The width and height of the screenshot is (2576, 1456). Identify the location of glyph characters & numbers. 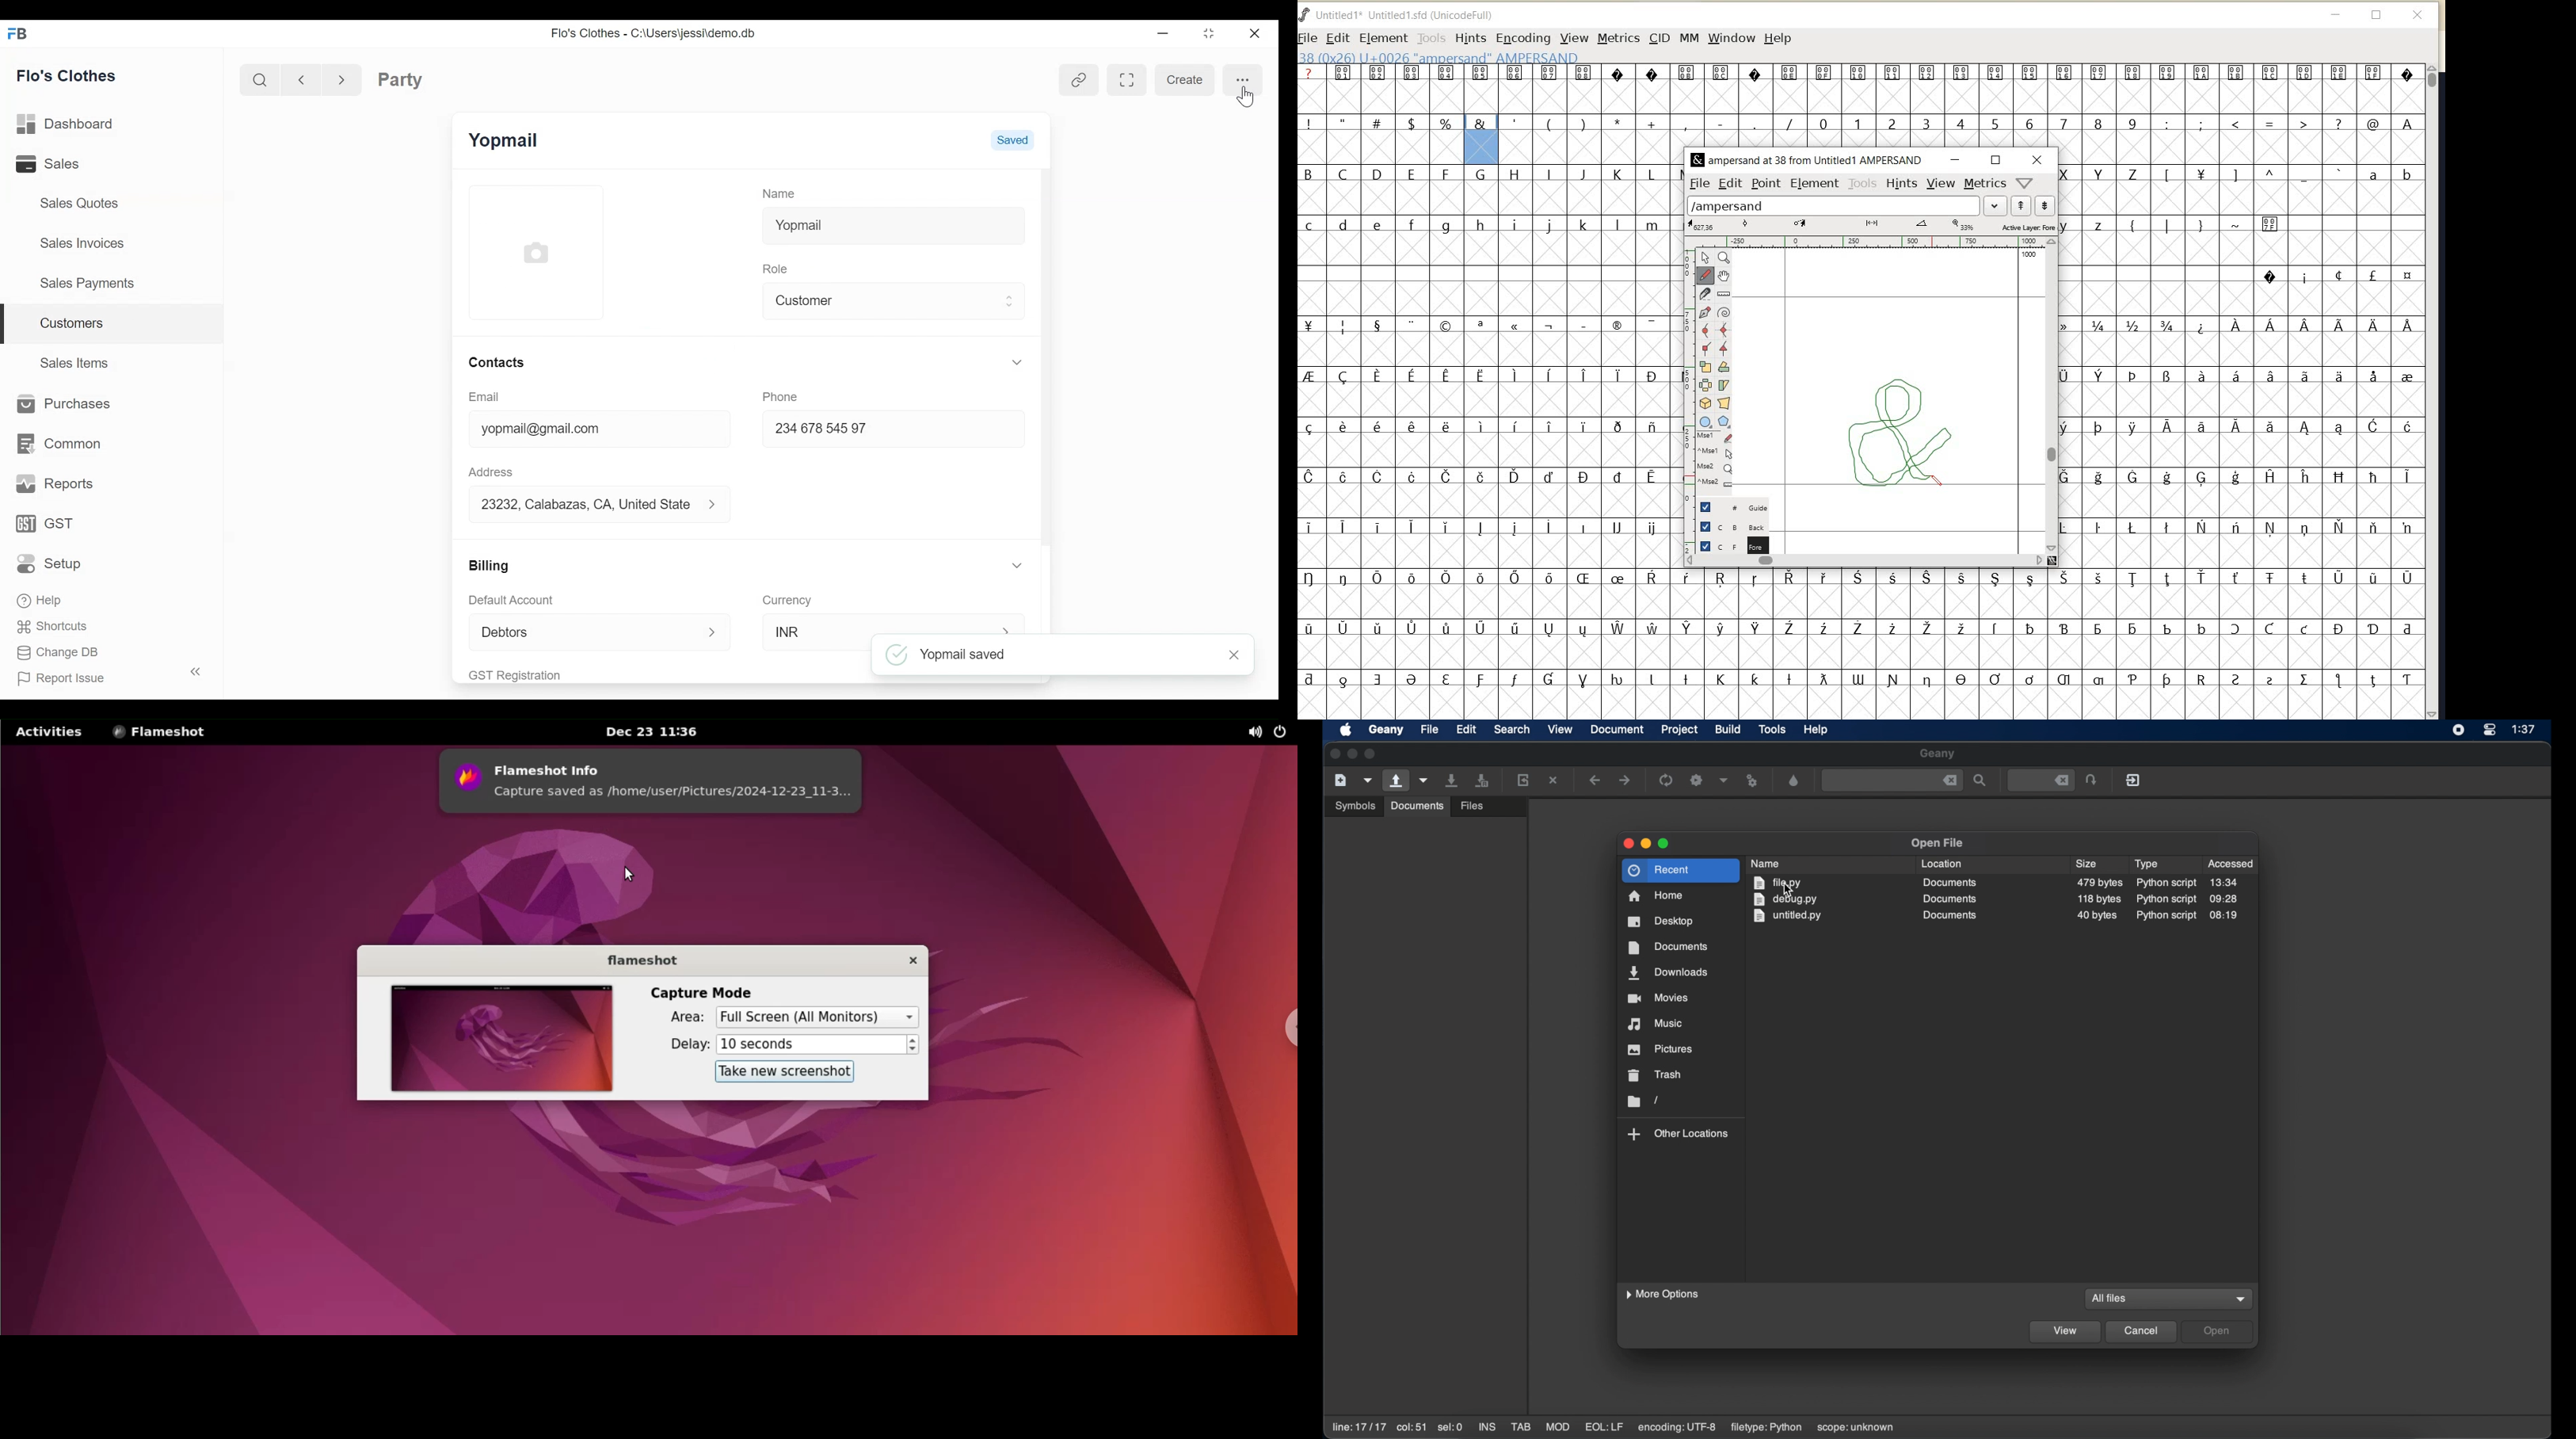
(2242, 358).